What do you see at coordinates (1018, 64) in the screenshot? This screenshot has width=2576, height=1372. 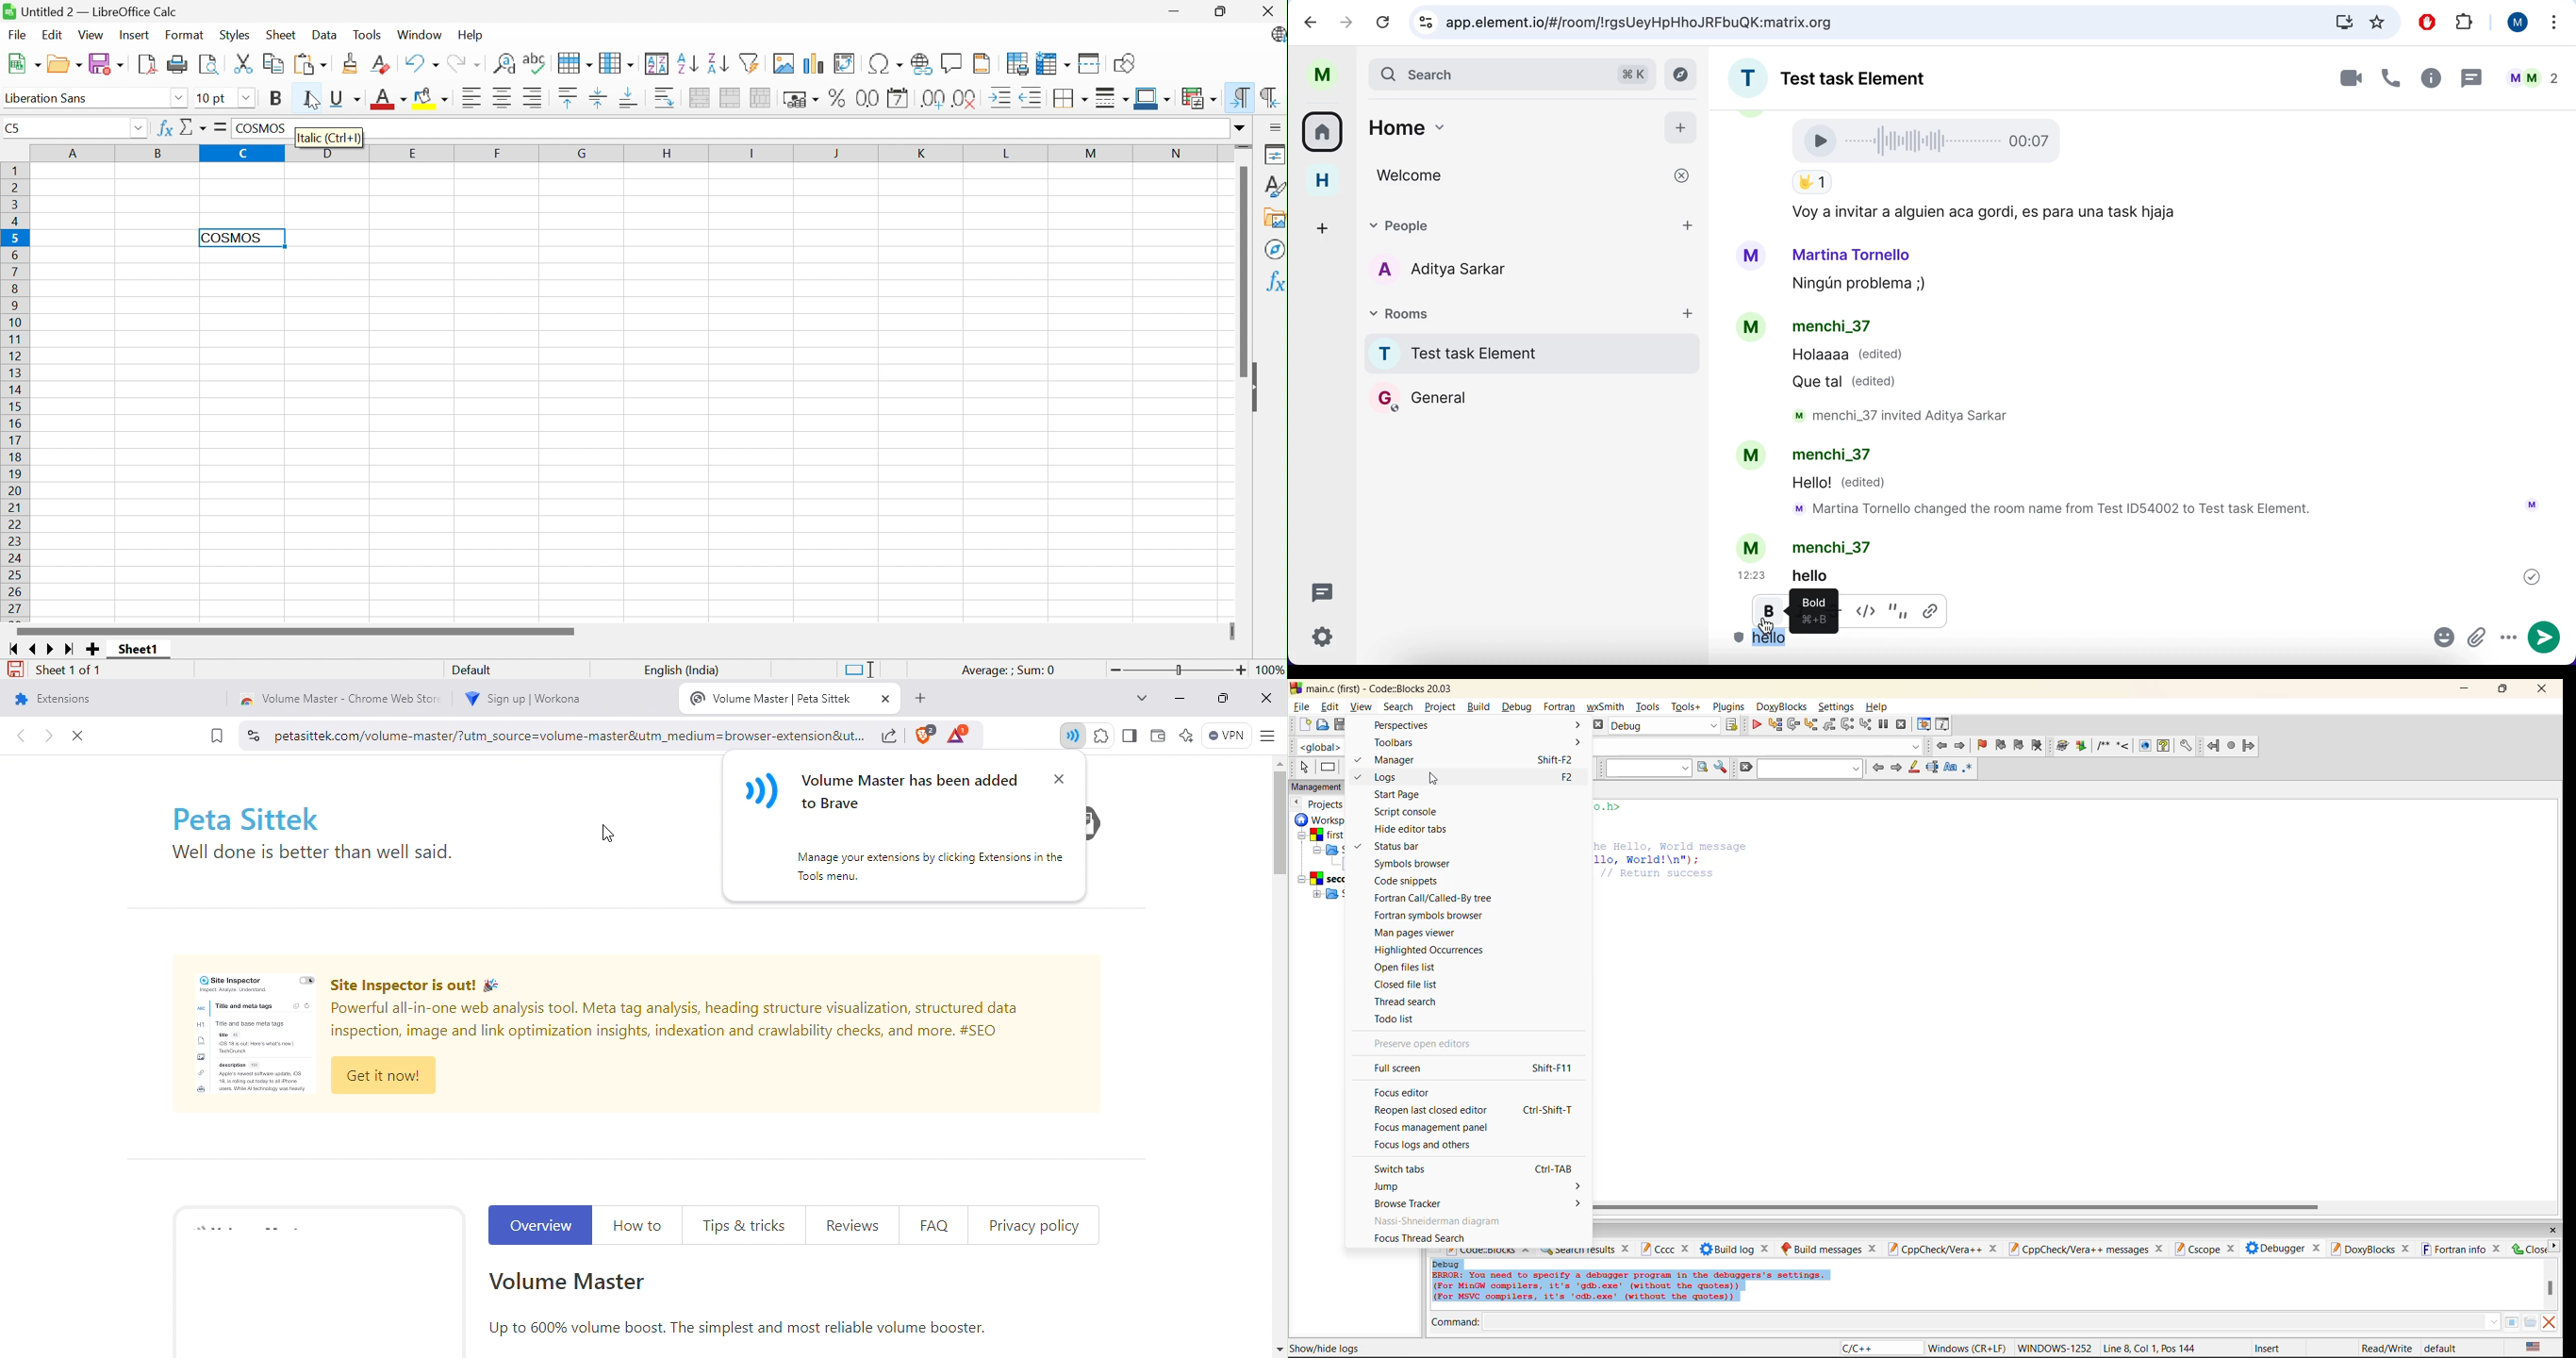 I see `Define print area` at bounding box center [1018, 64].